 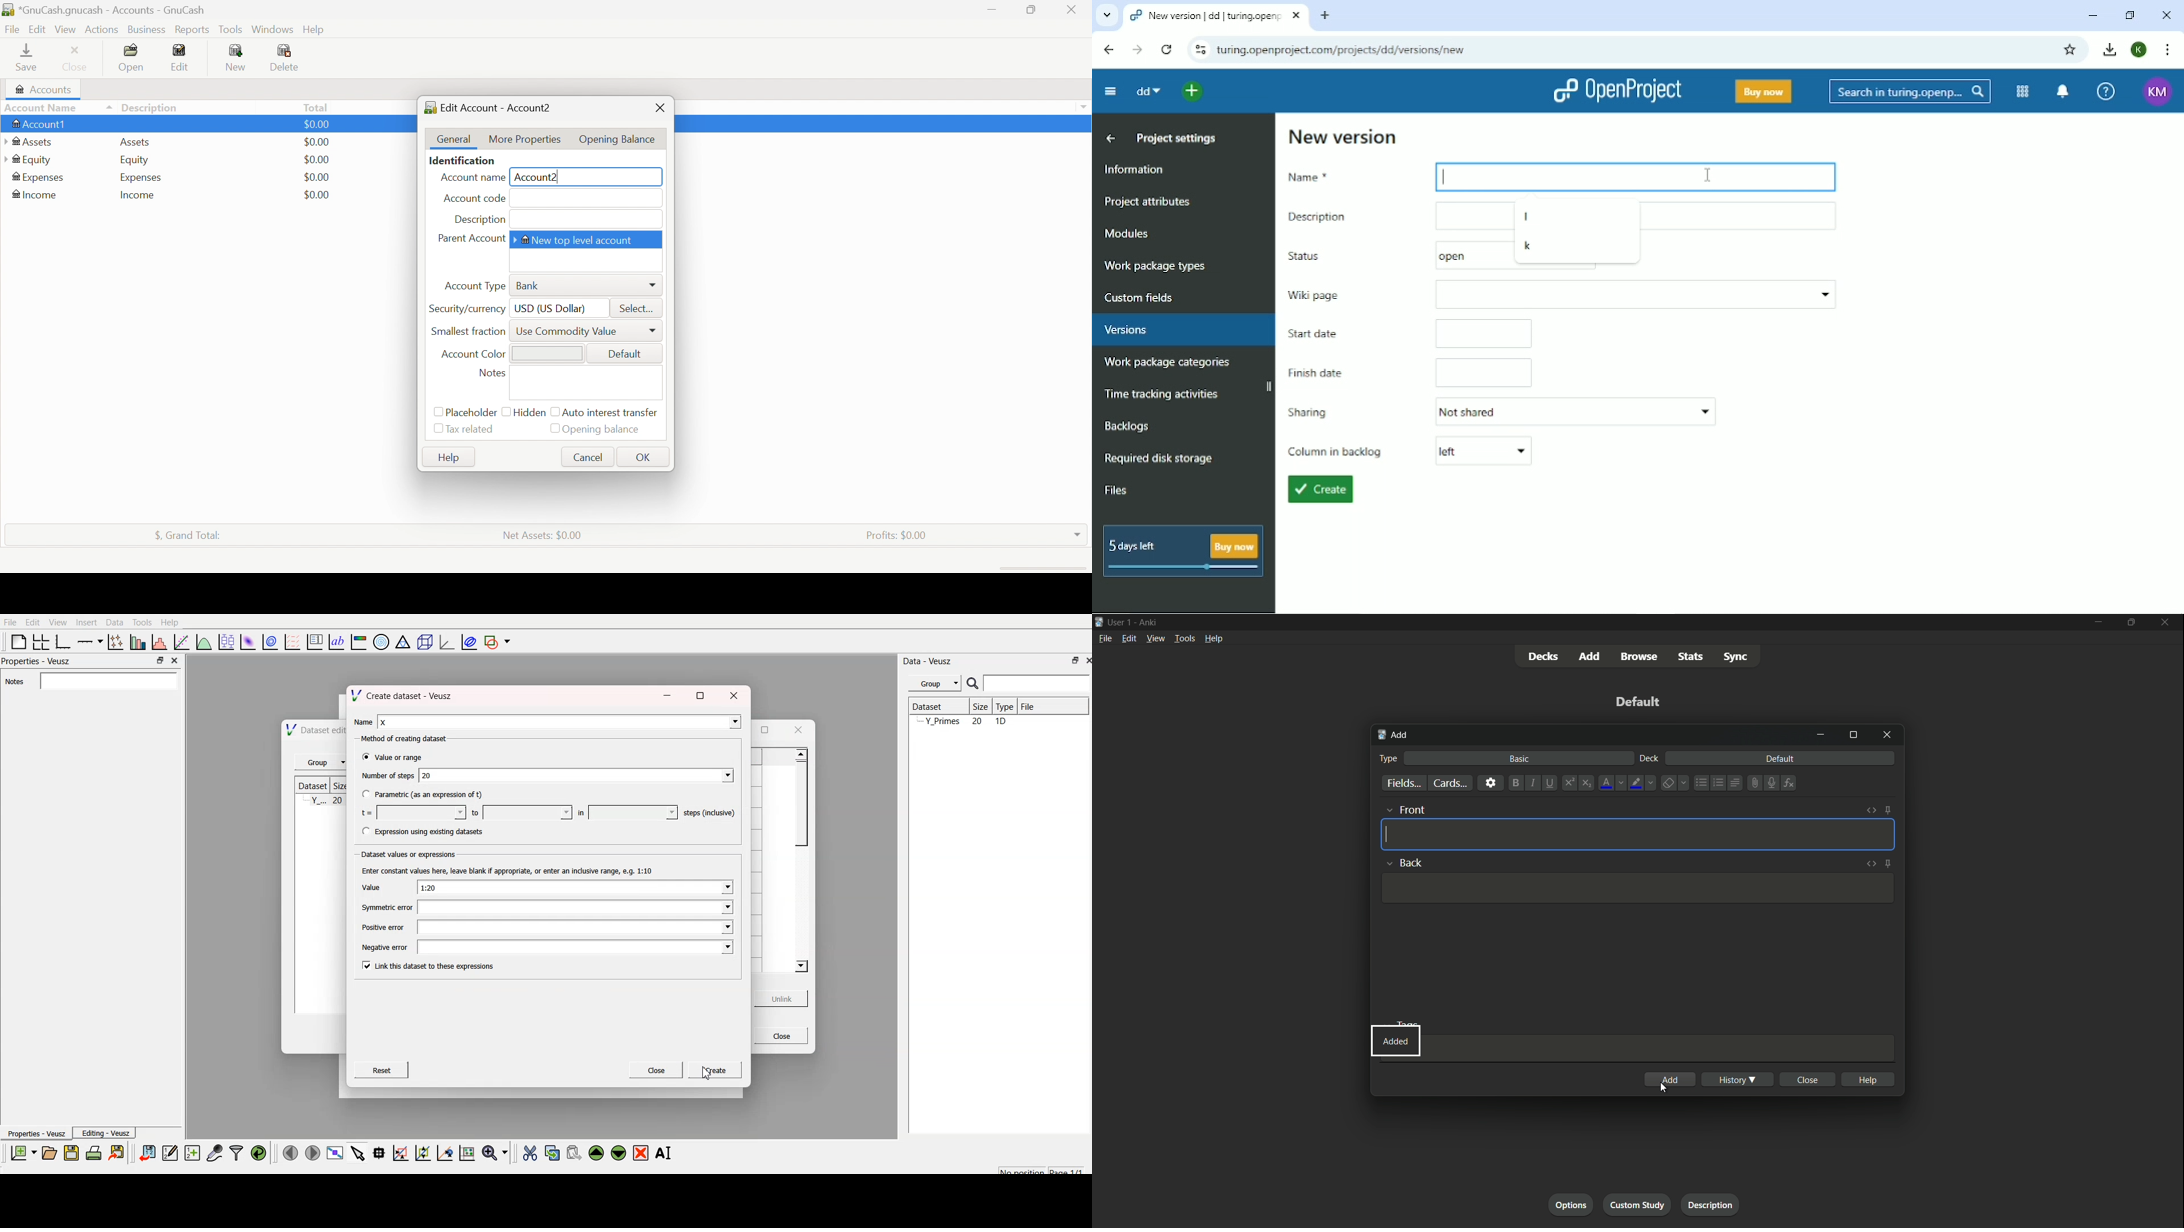 I want to click on record audio, so click(x=1769, y=783).